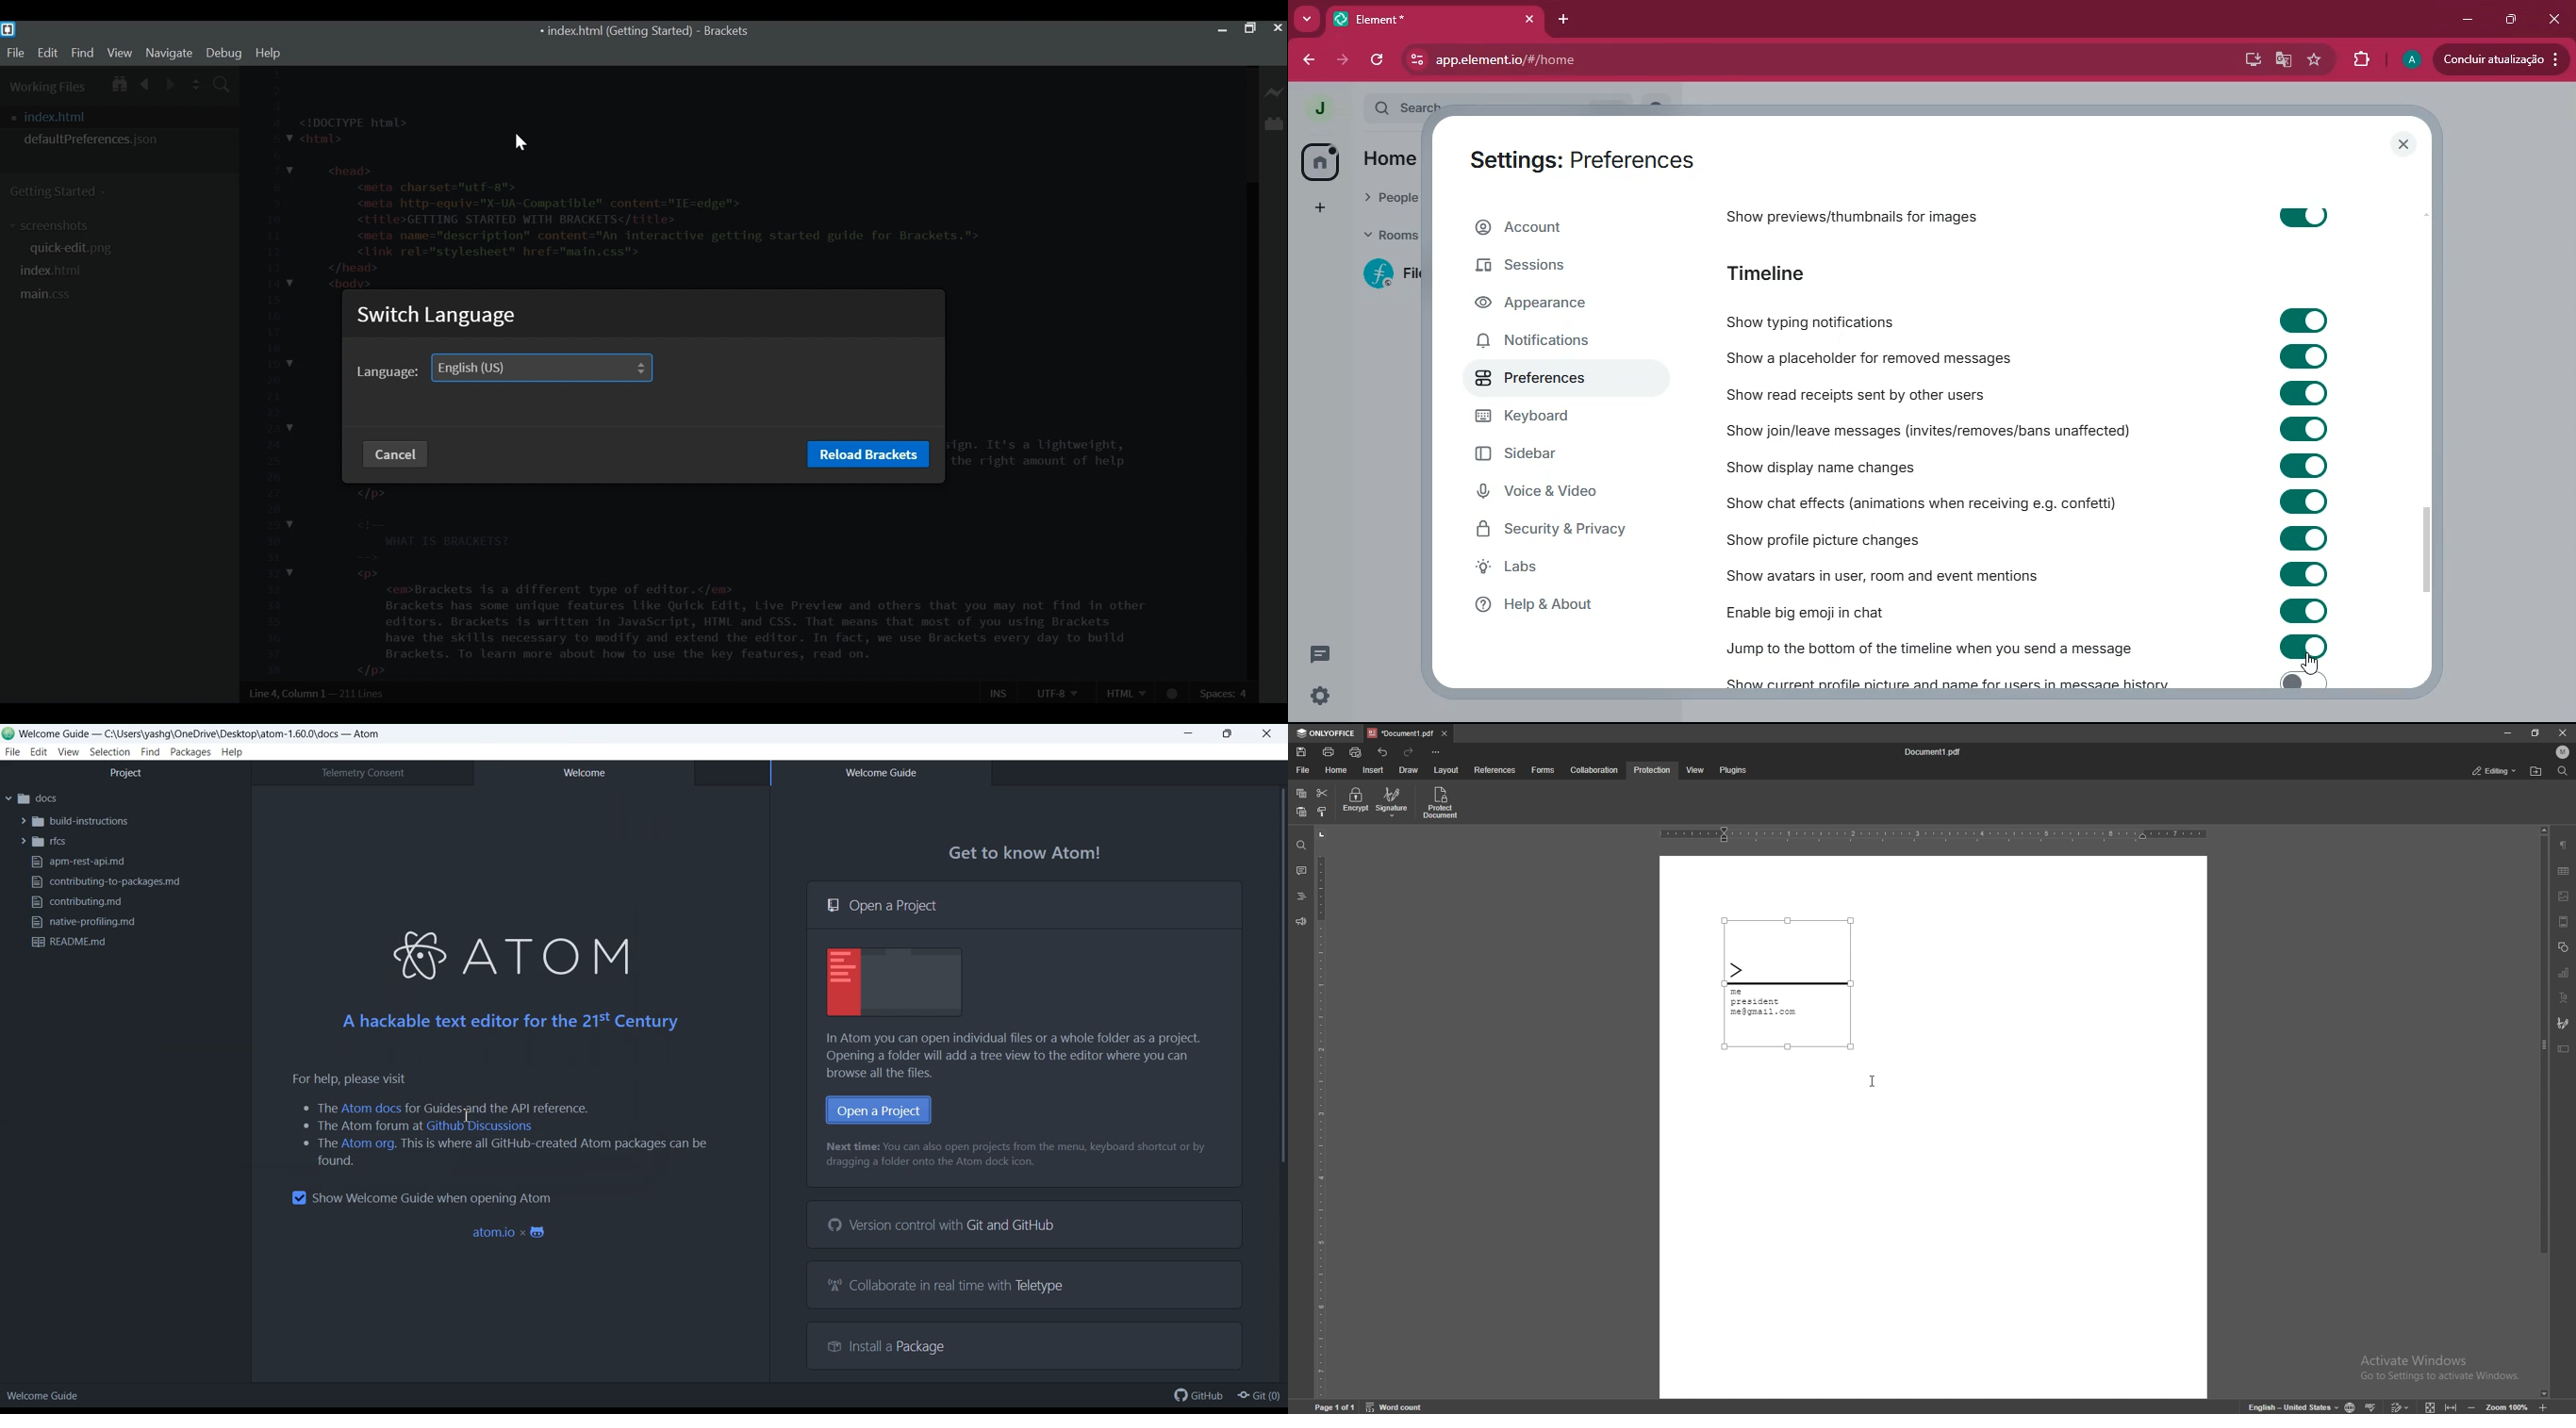 The image size is (2576, 1428). I want to click on toggle on , so click(2300, 354).